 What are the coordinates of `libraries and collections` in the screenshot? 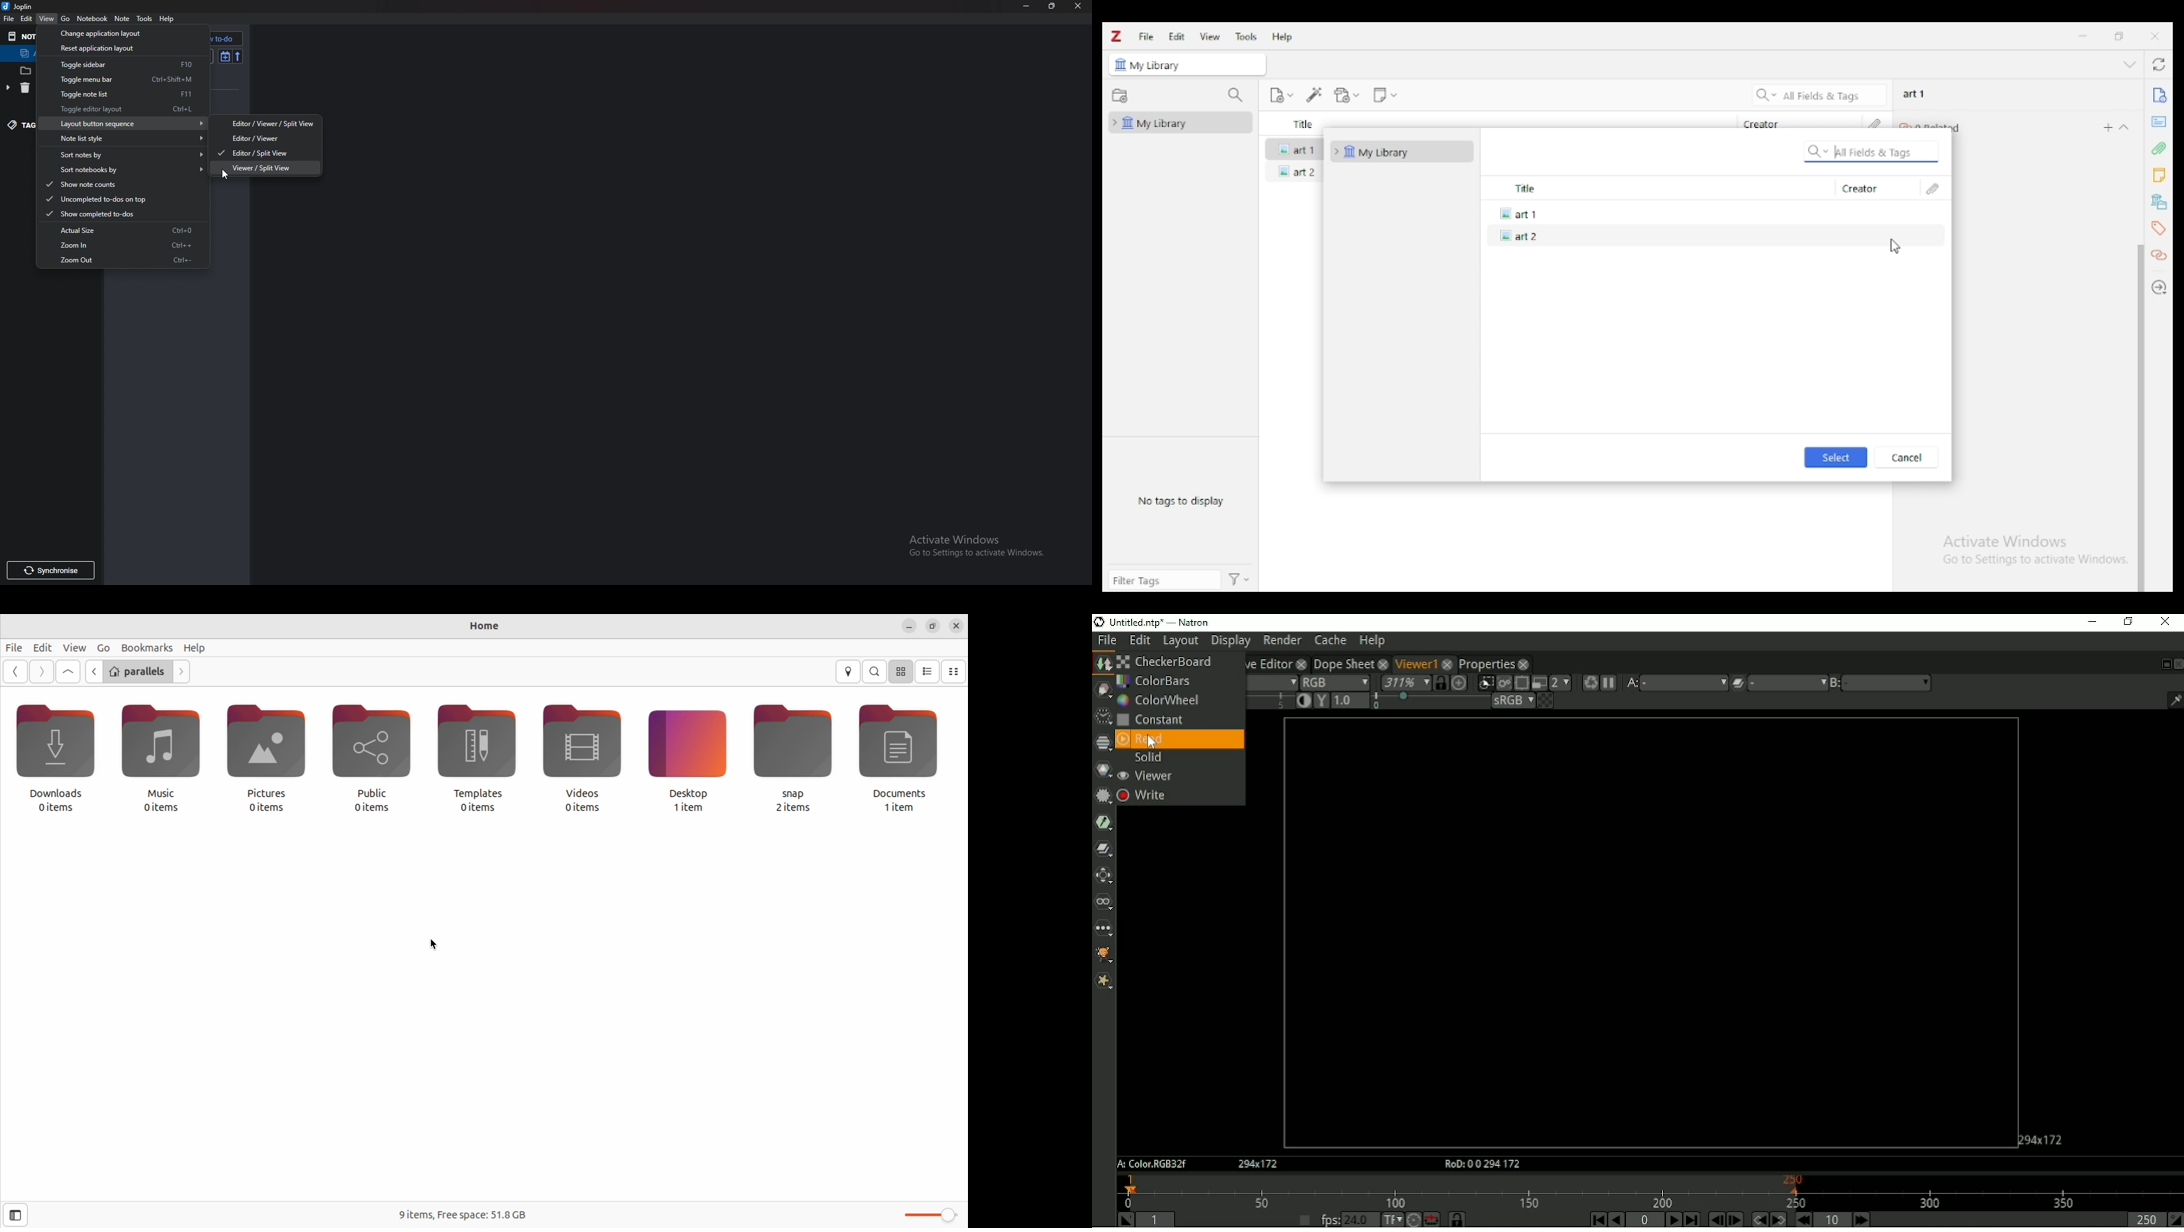 It's located at (2158, 202).